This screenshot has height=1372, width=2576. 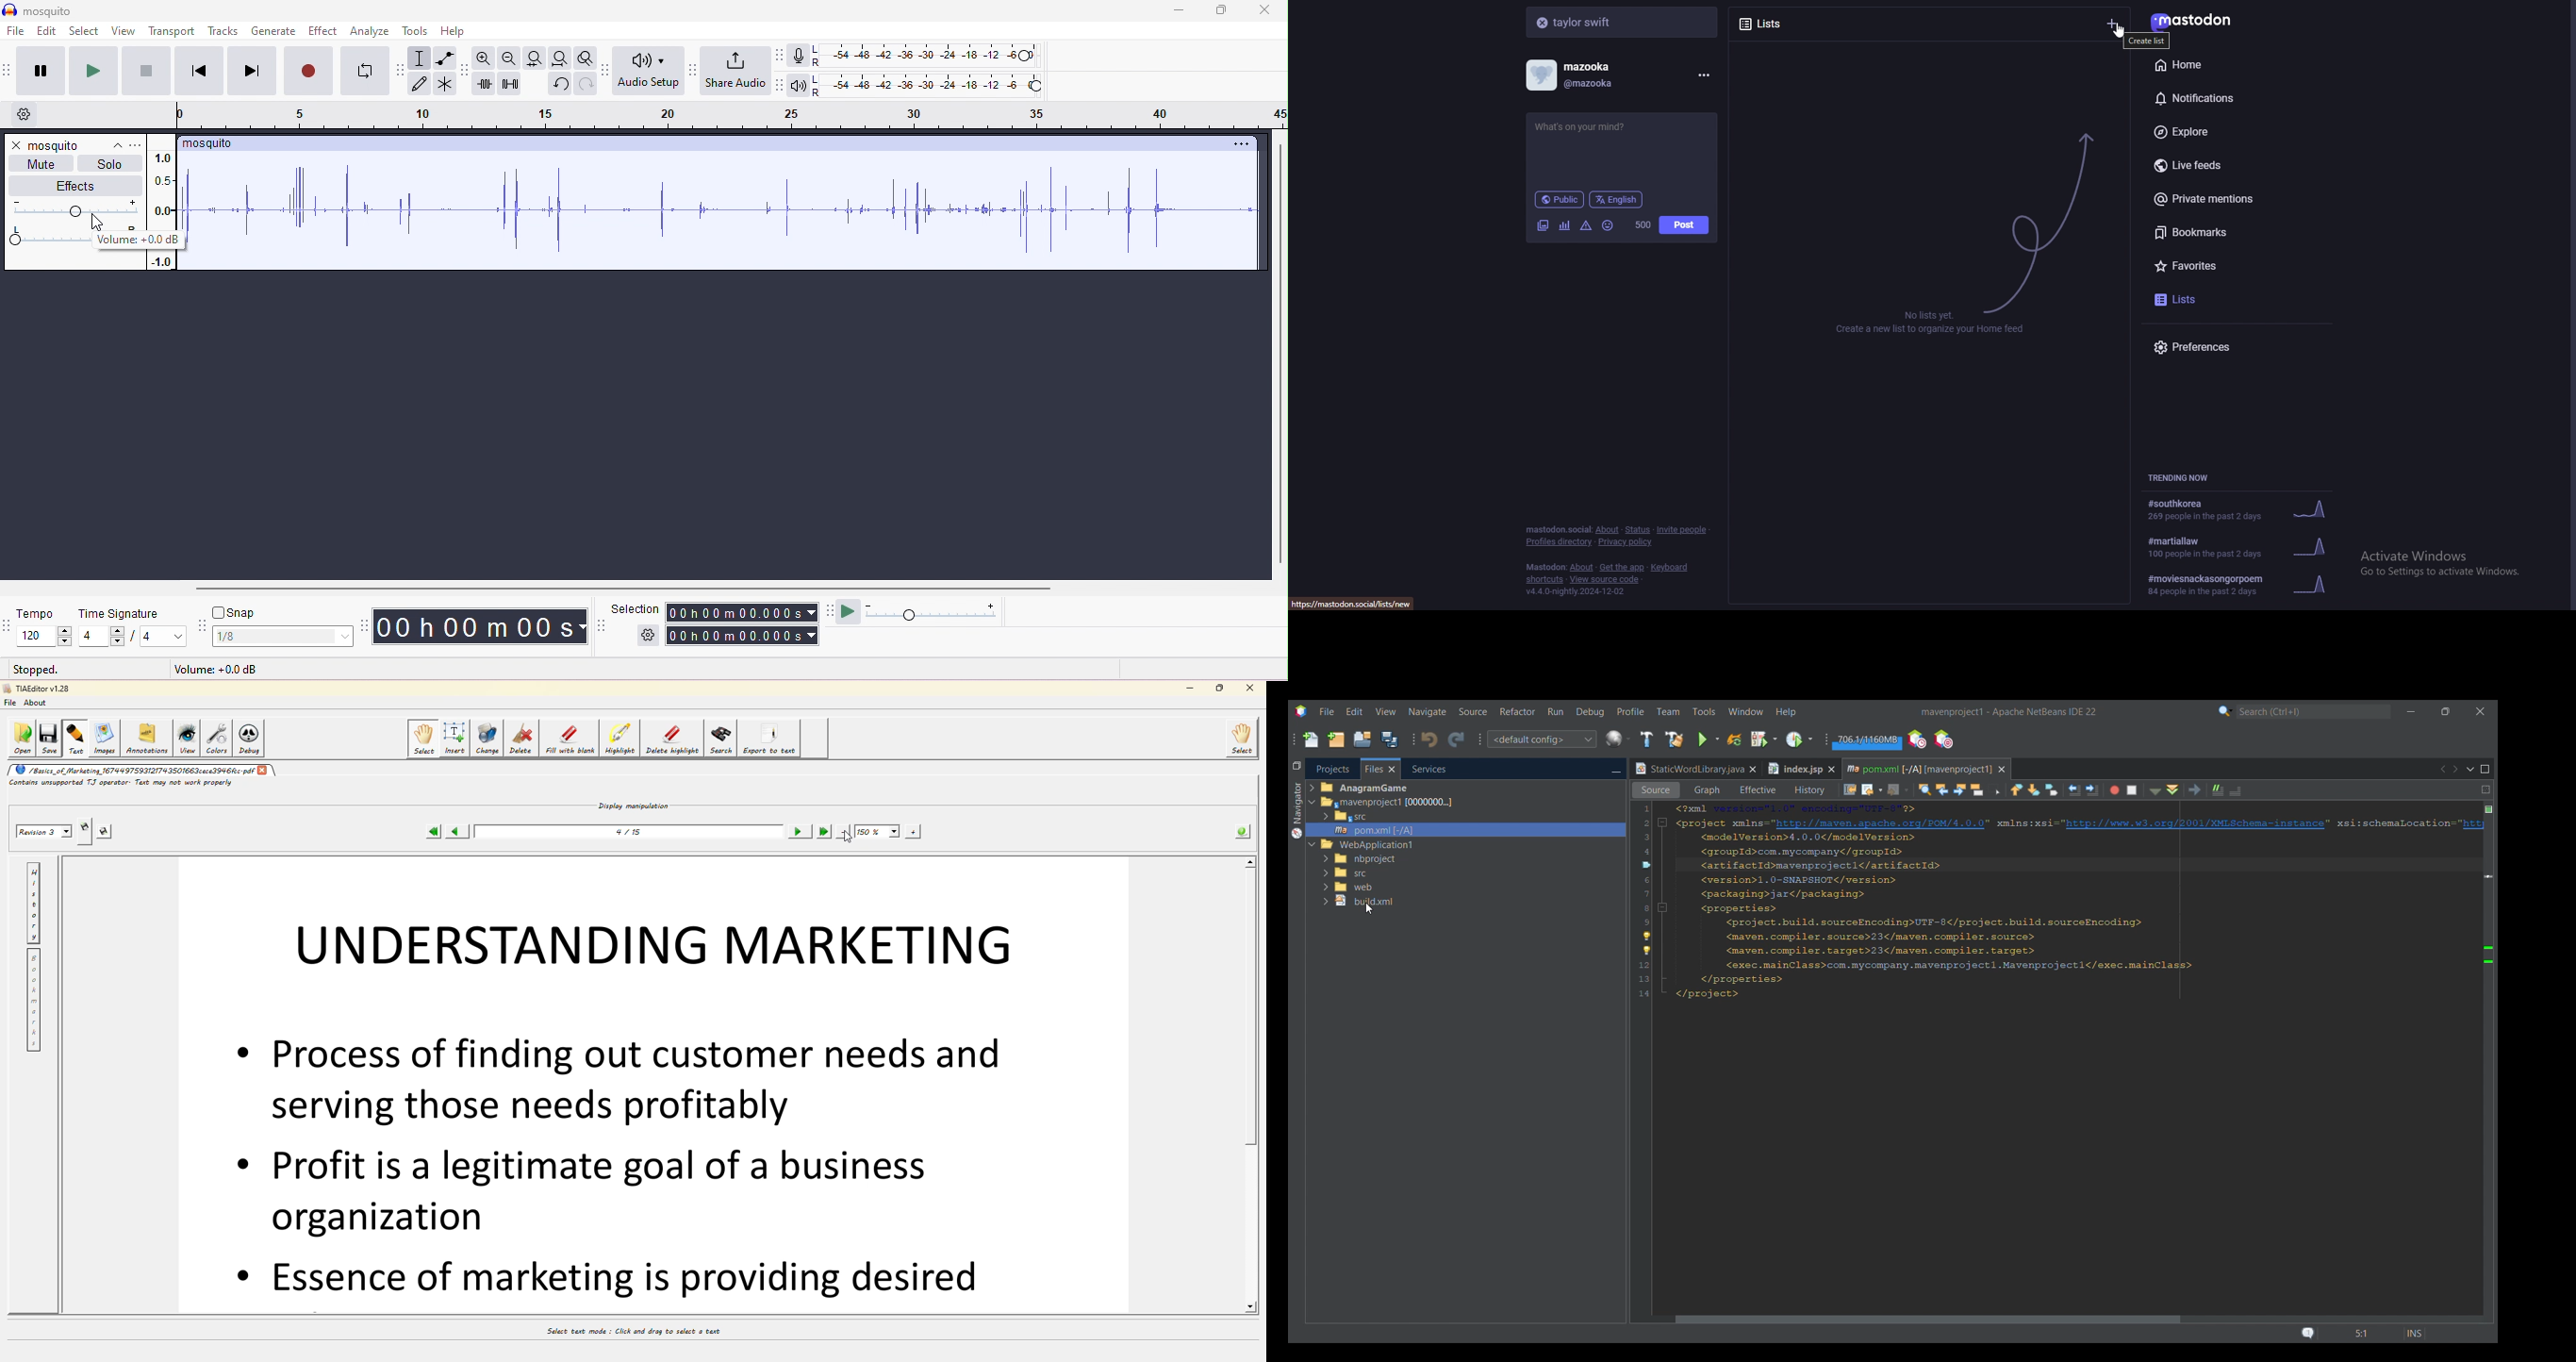 I want to click on multi, so click(x=445, y=83).